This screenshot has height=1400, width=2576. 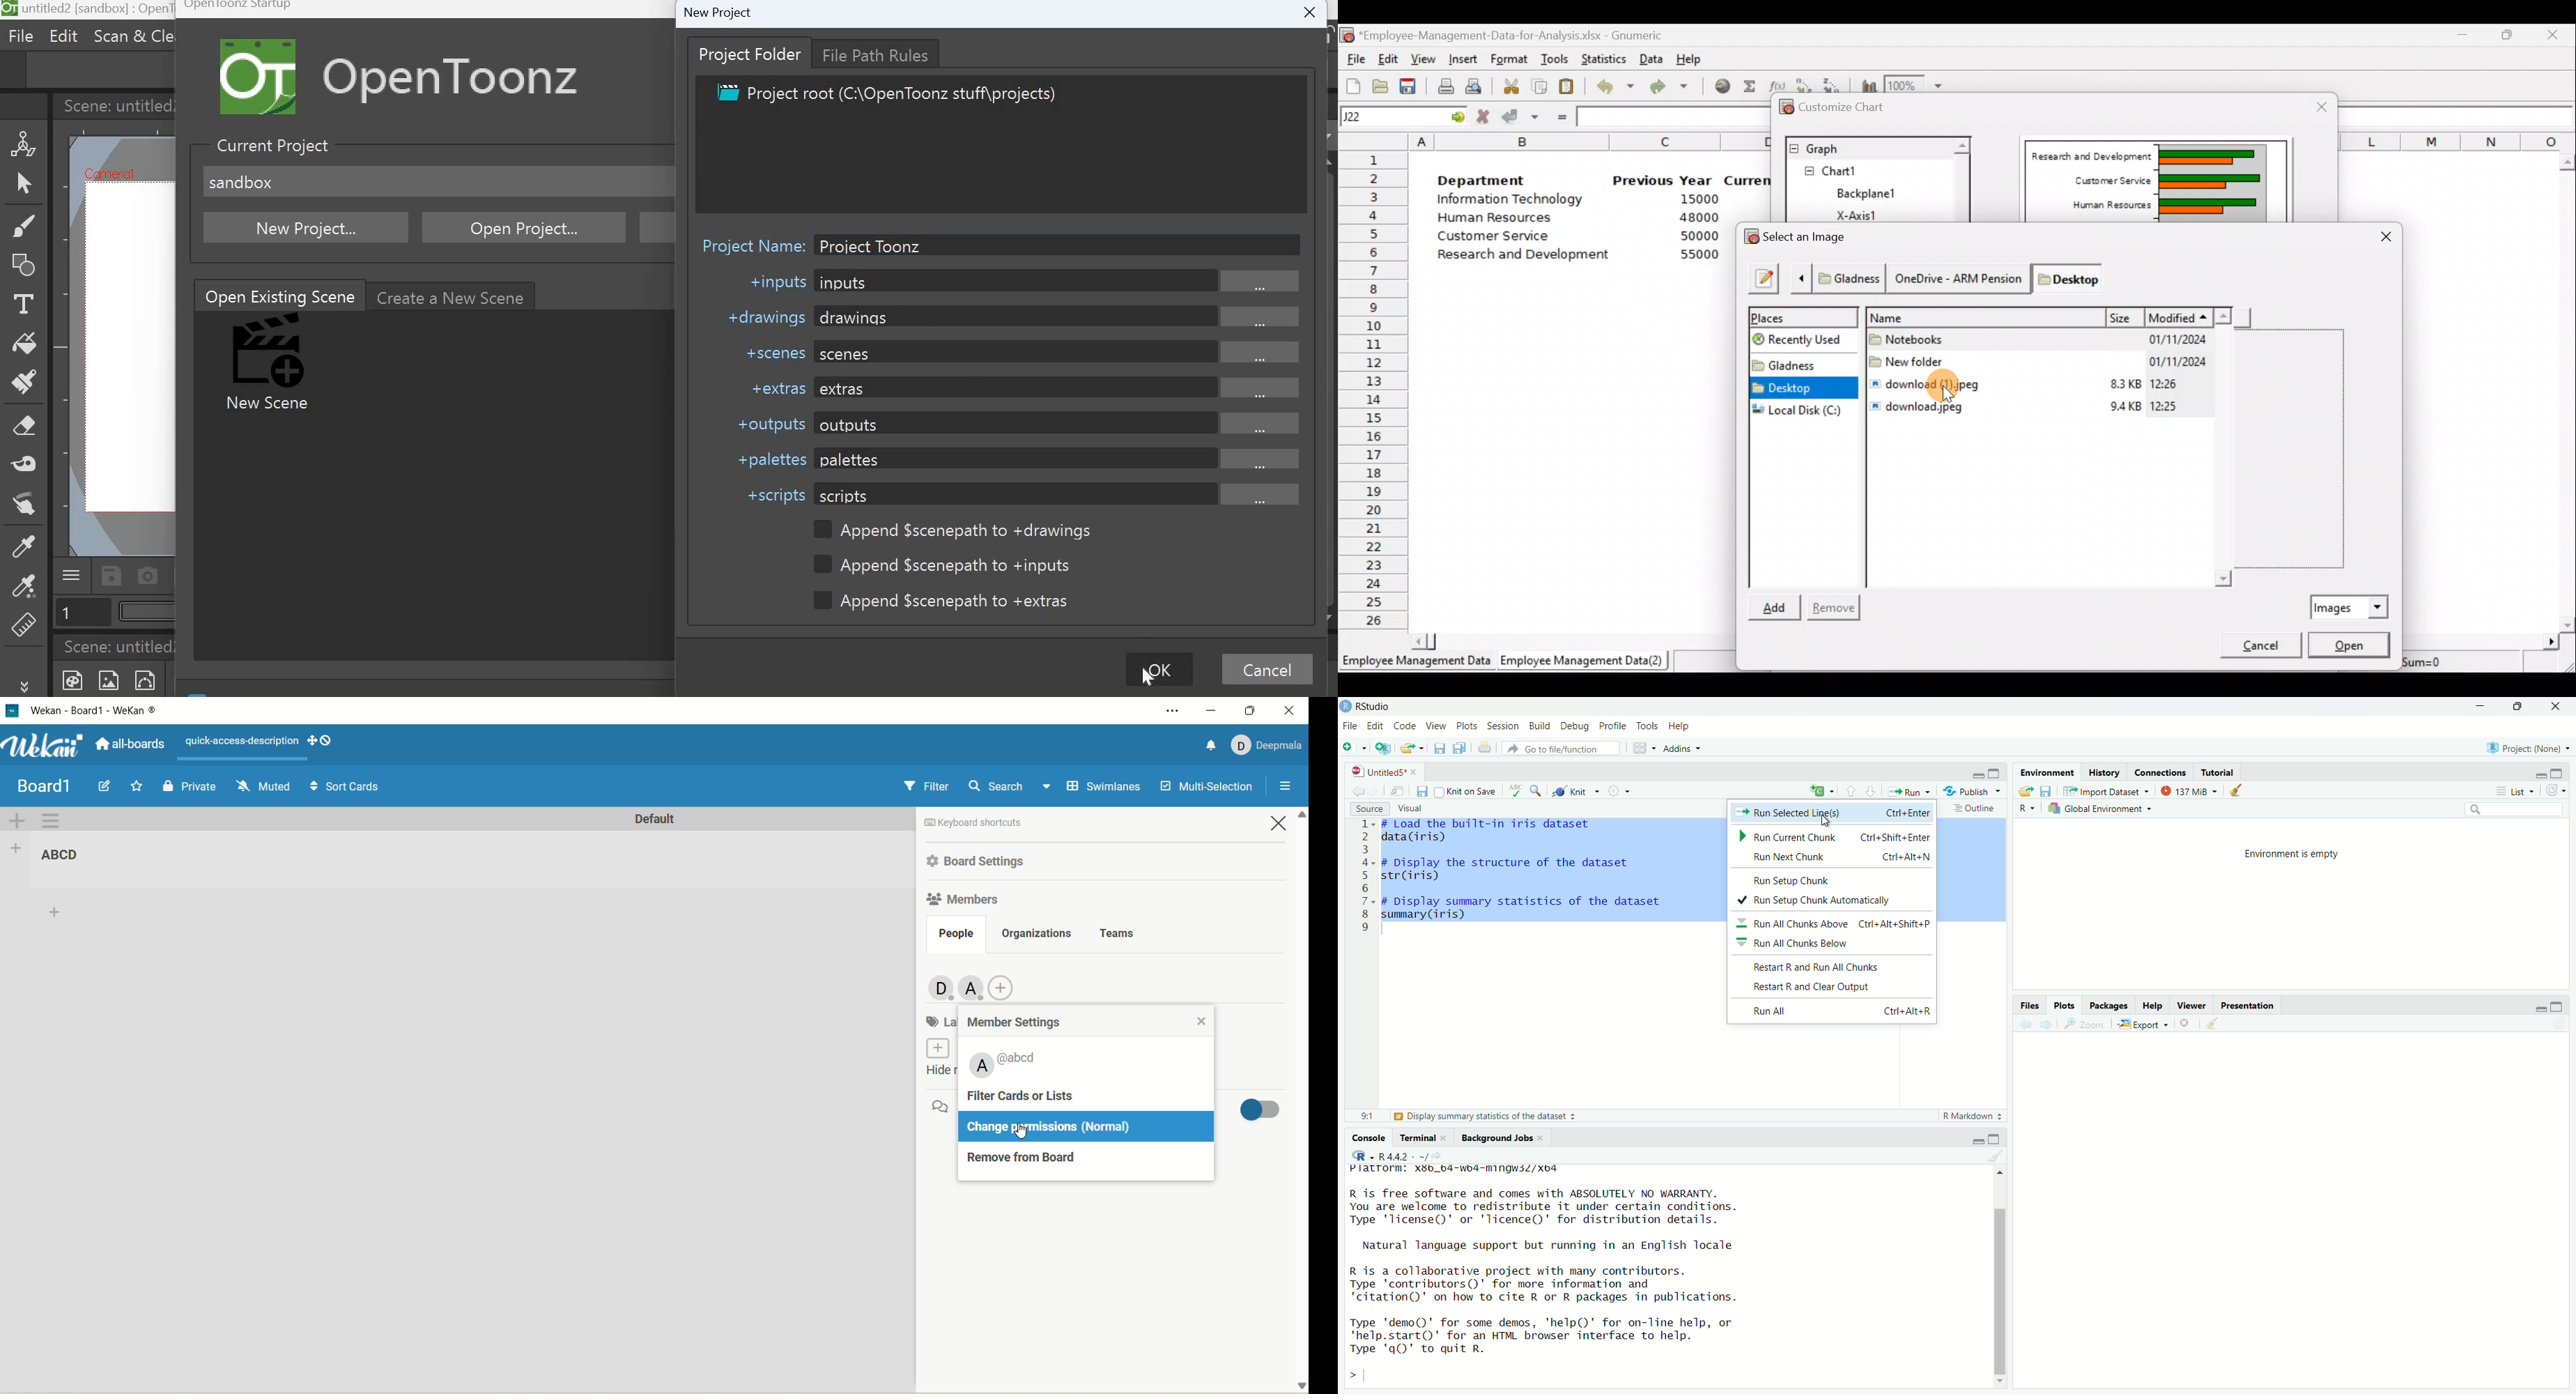 What do you see at coordinates (1555, 57) in the screenshot?
I see `Tools` at bounding box center [1555, 57].